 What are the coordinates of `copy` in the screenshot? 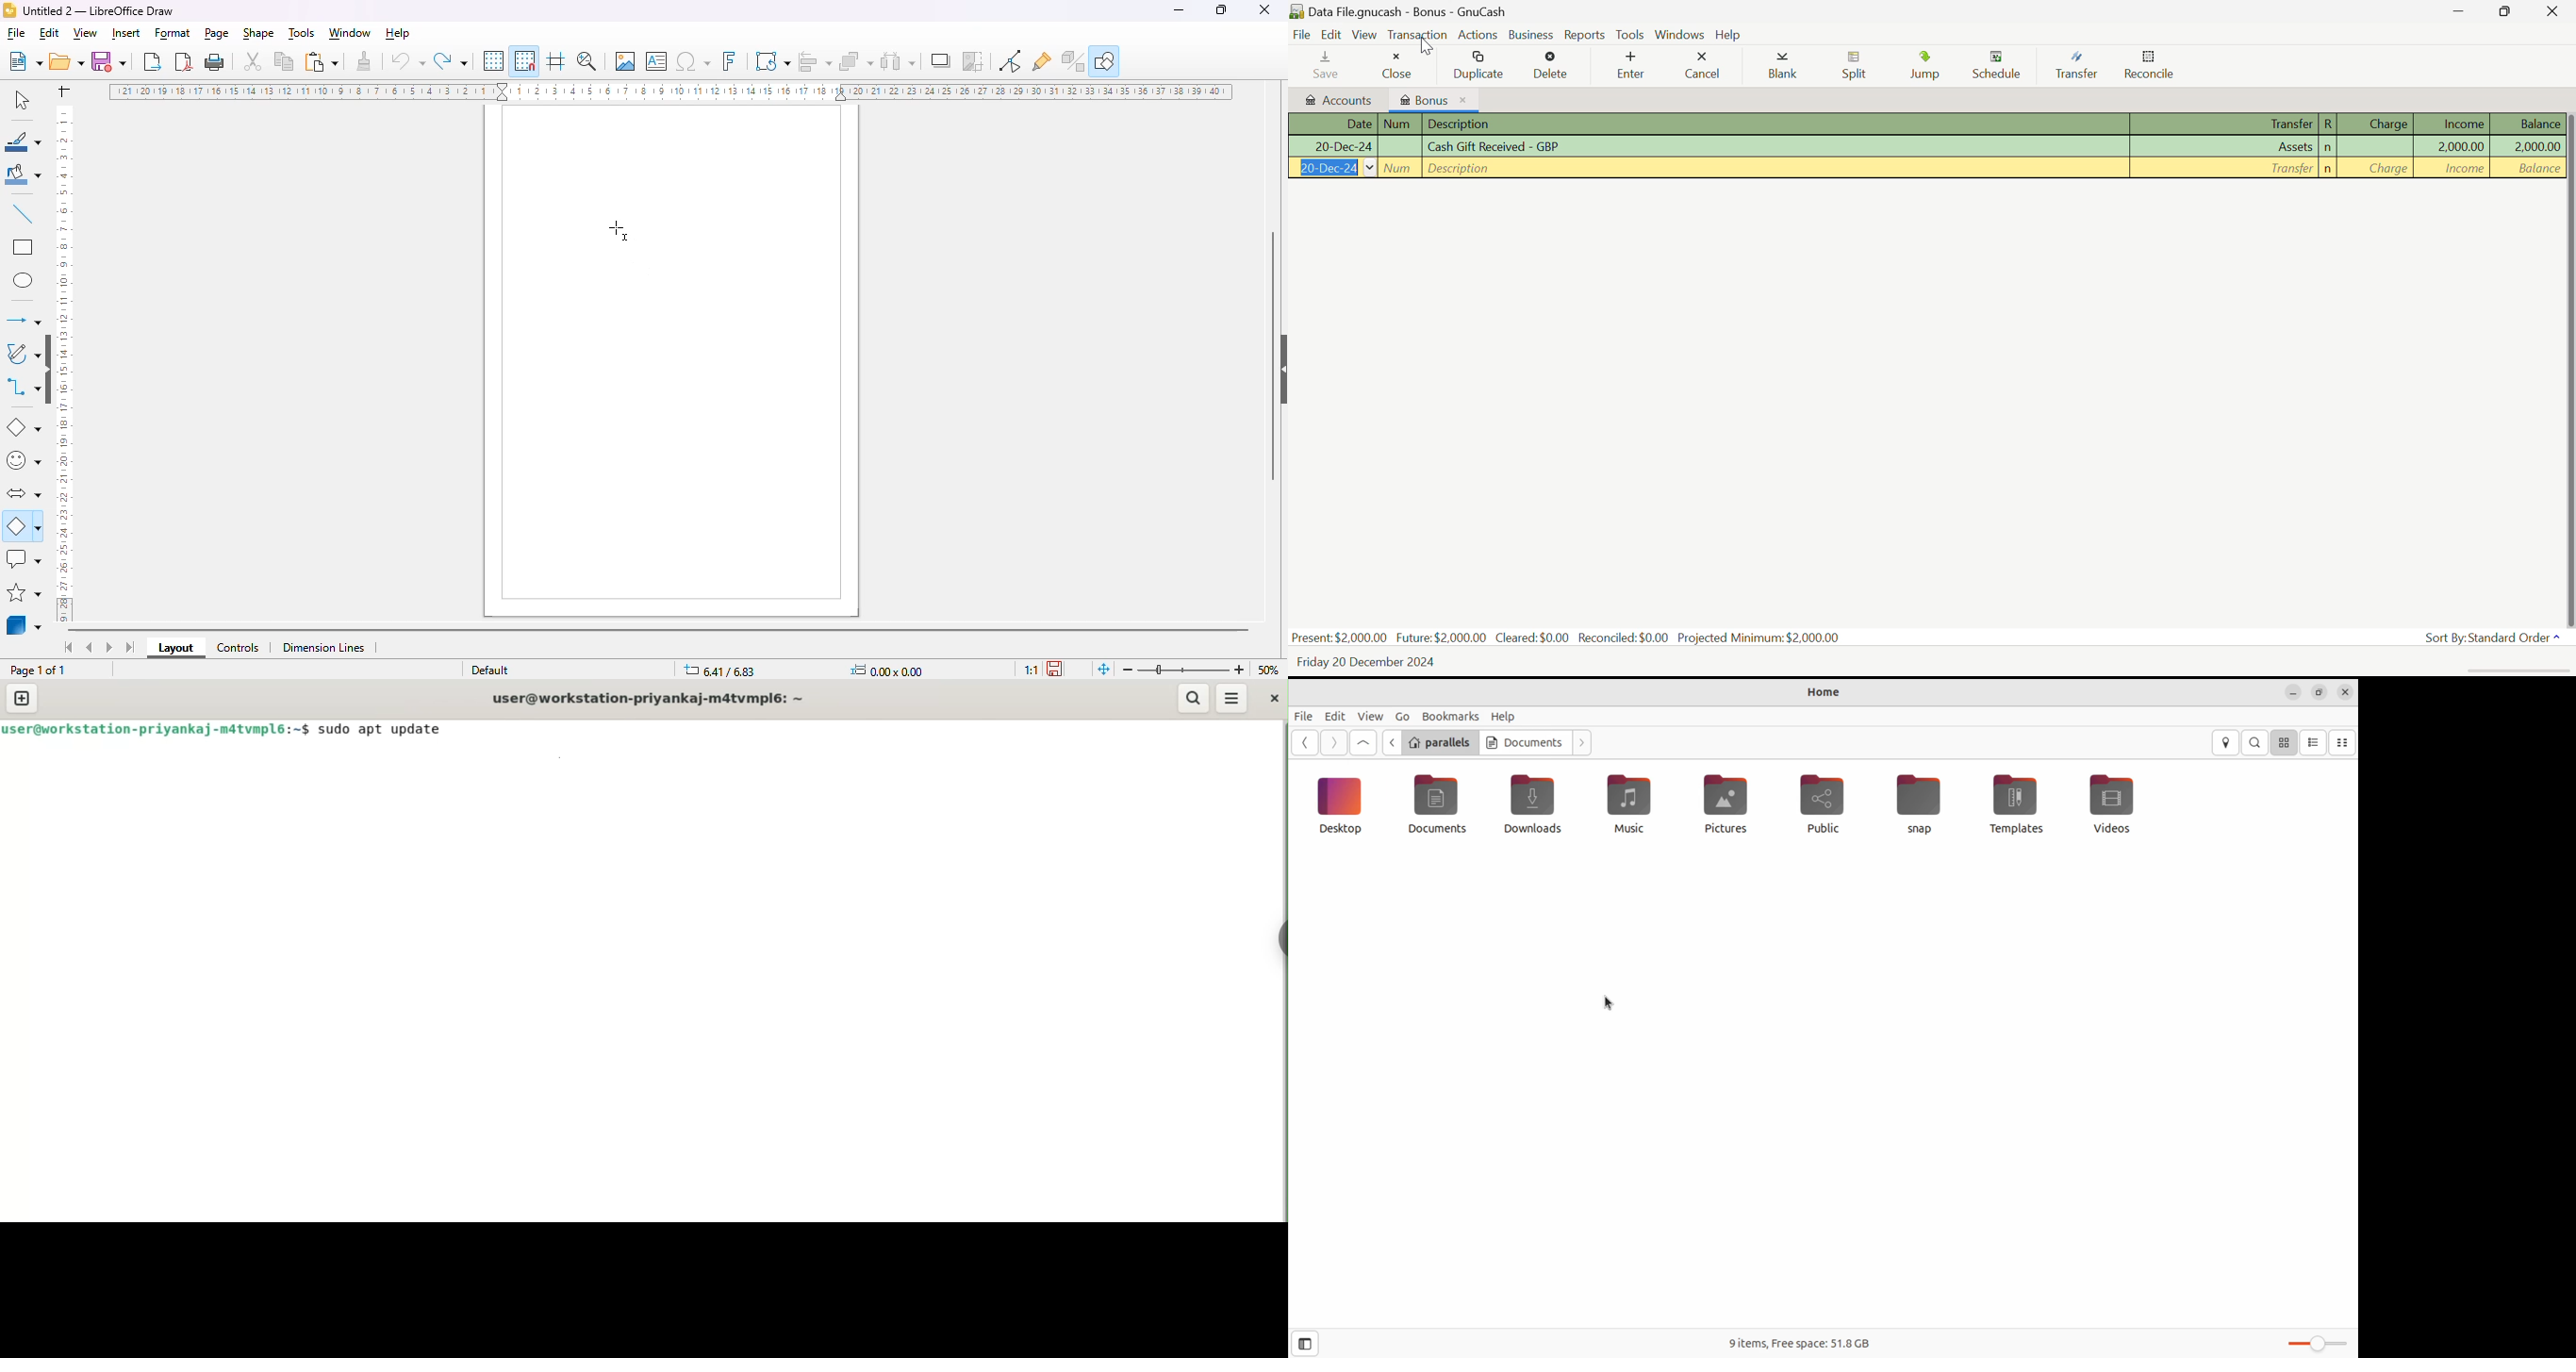 It's located at (285, 61).